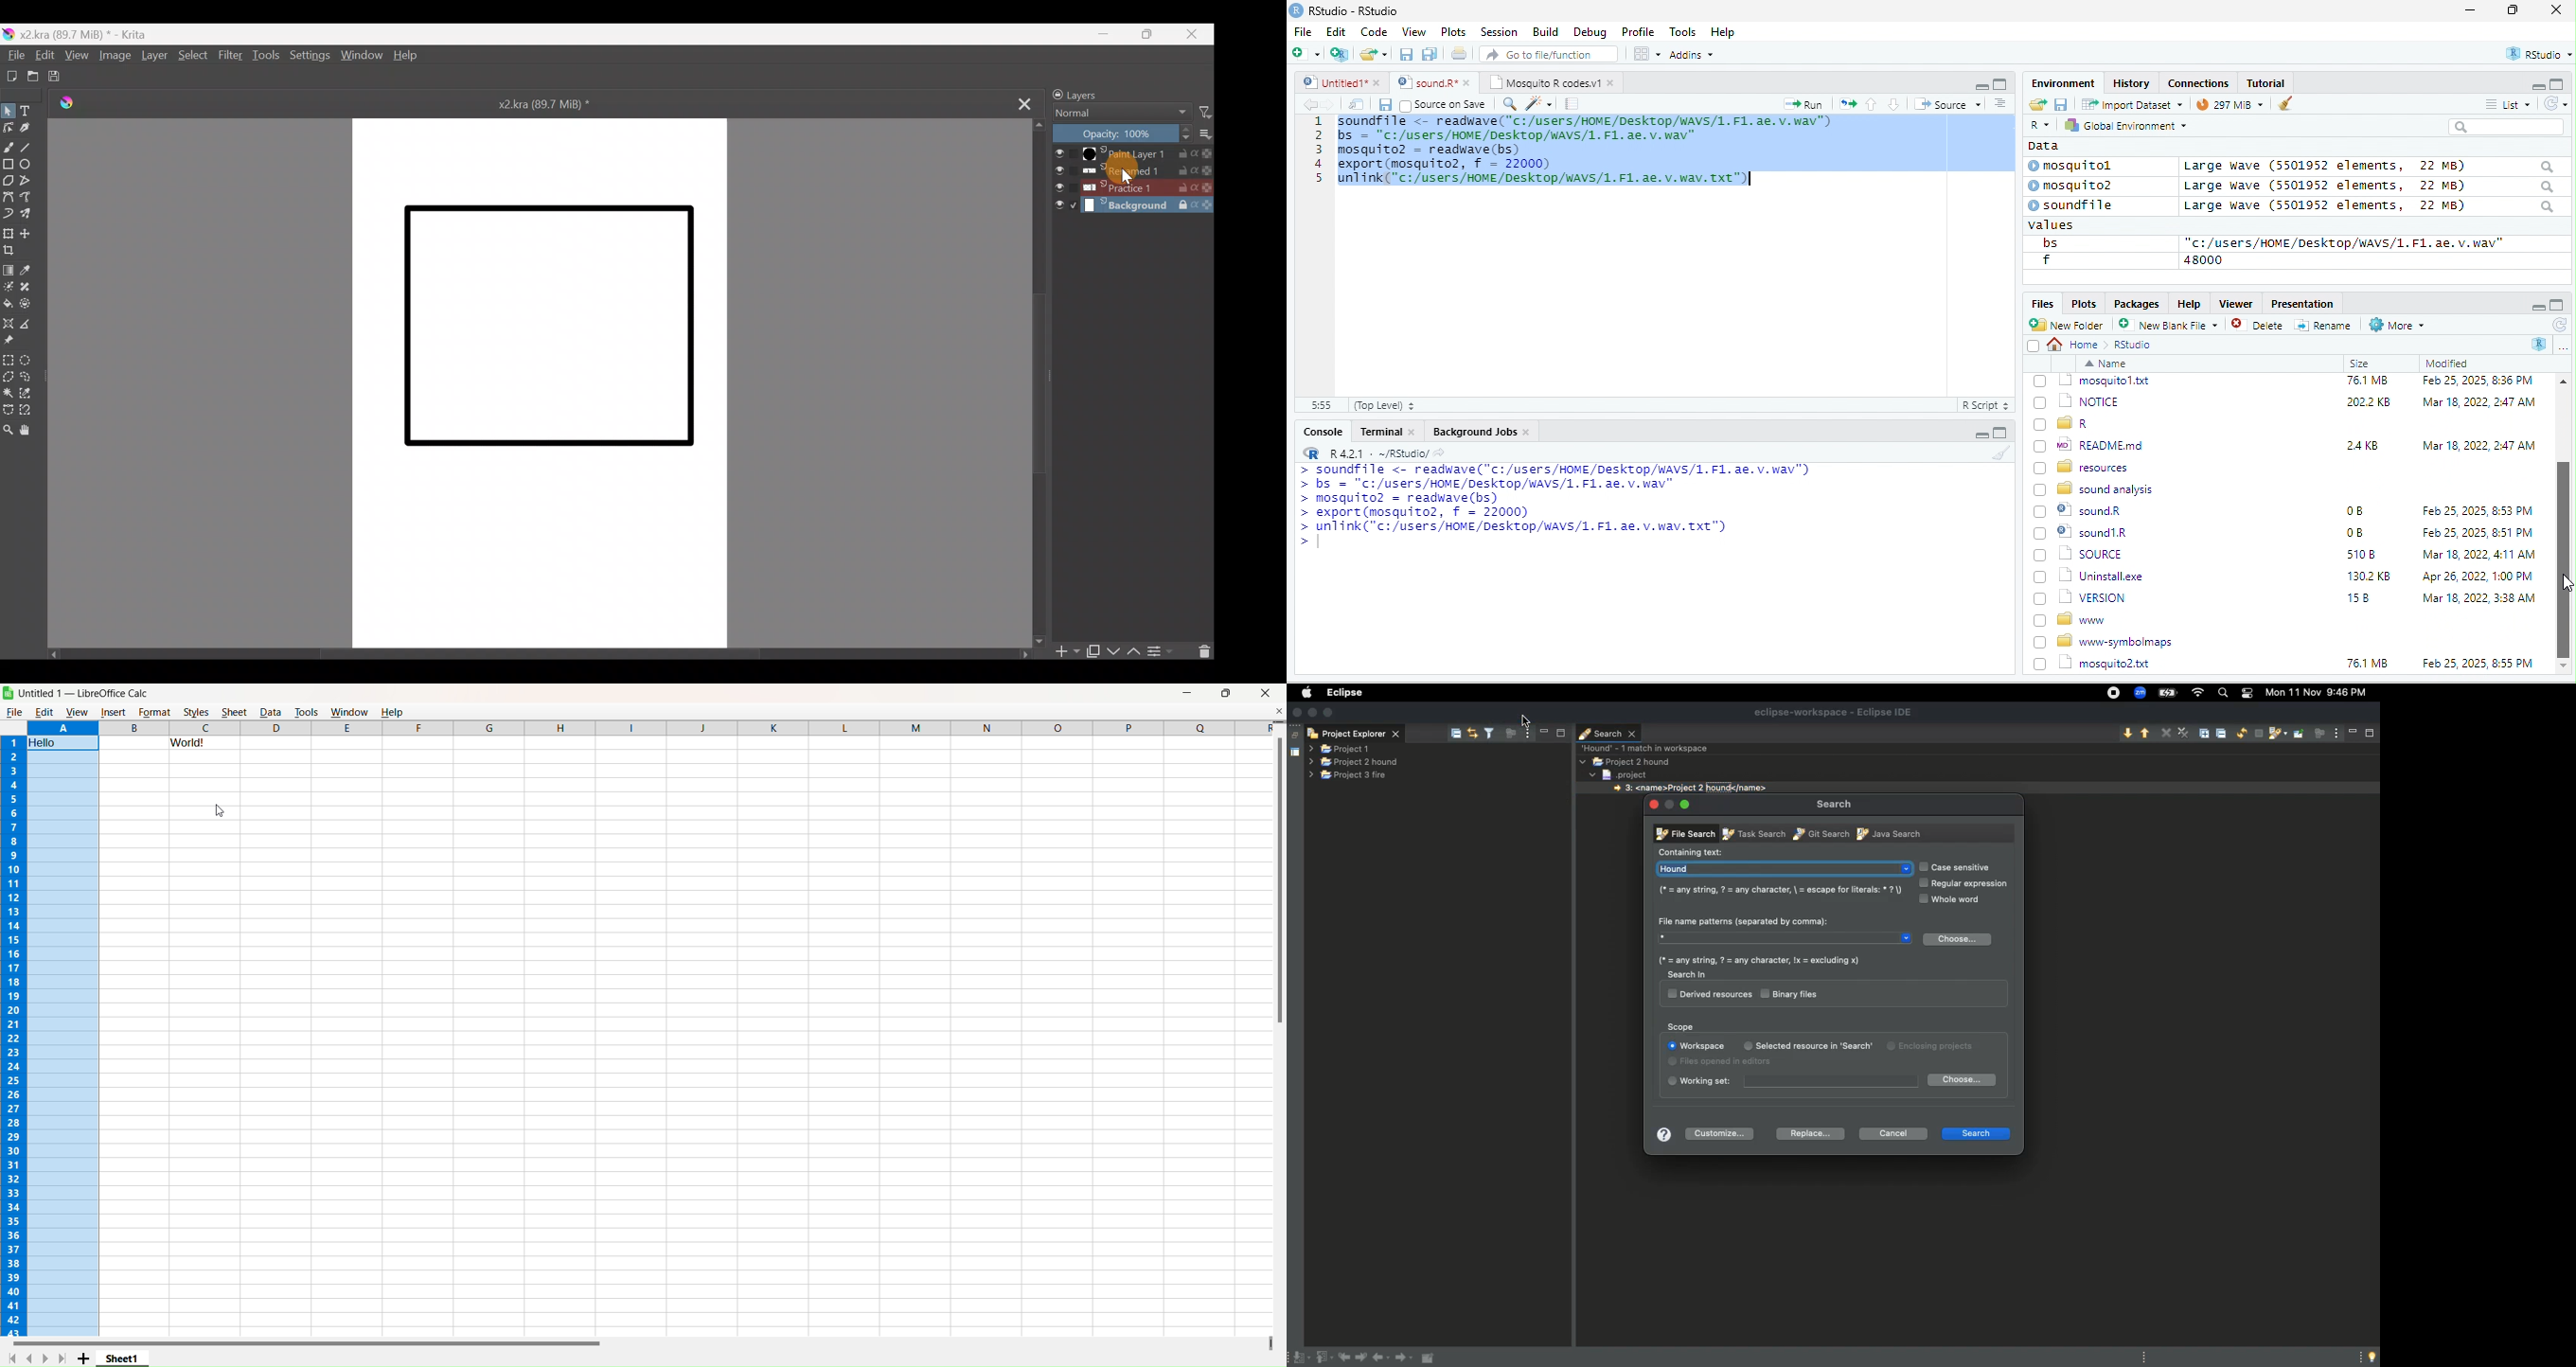  What do you see at coordinates (1319, 405) in the screenshot?
I see `31:55` at bounding box center [1319, 405].